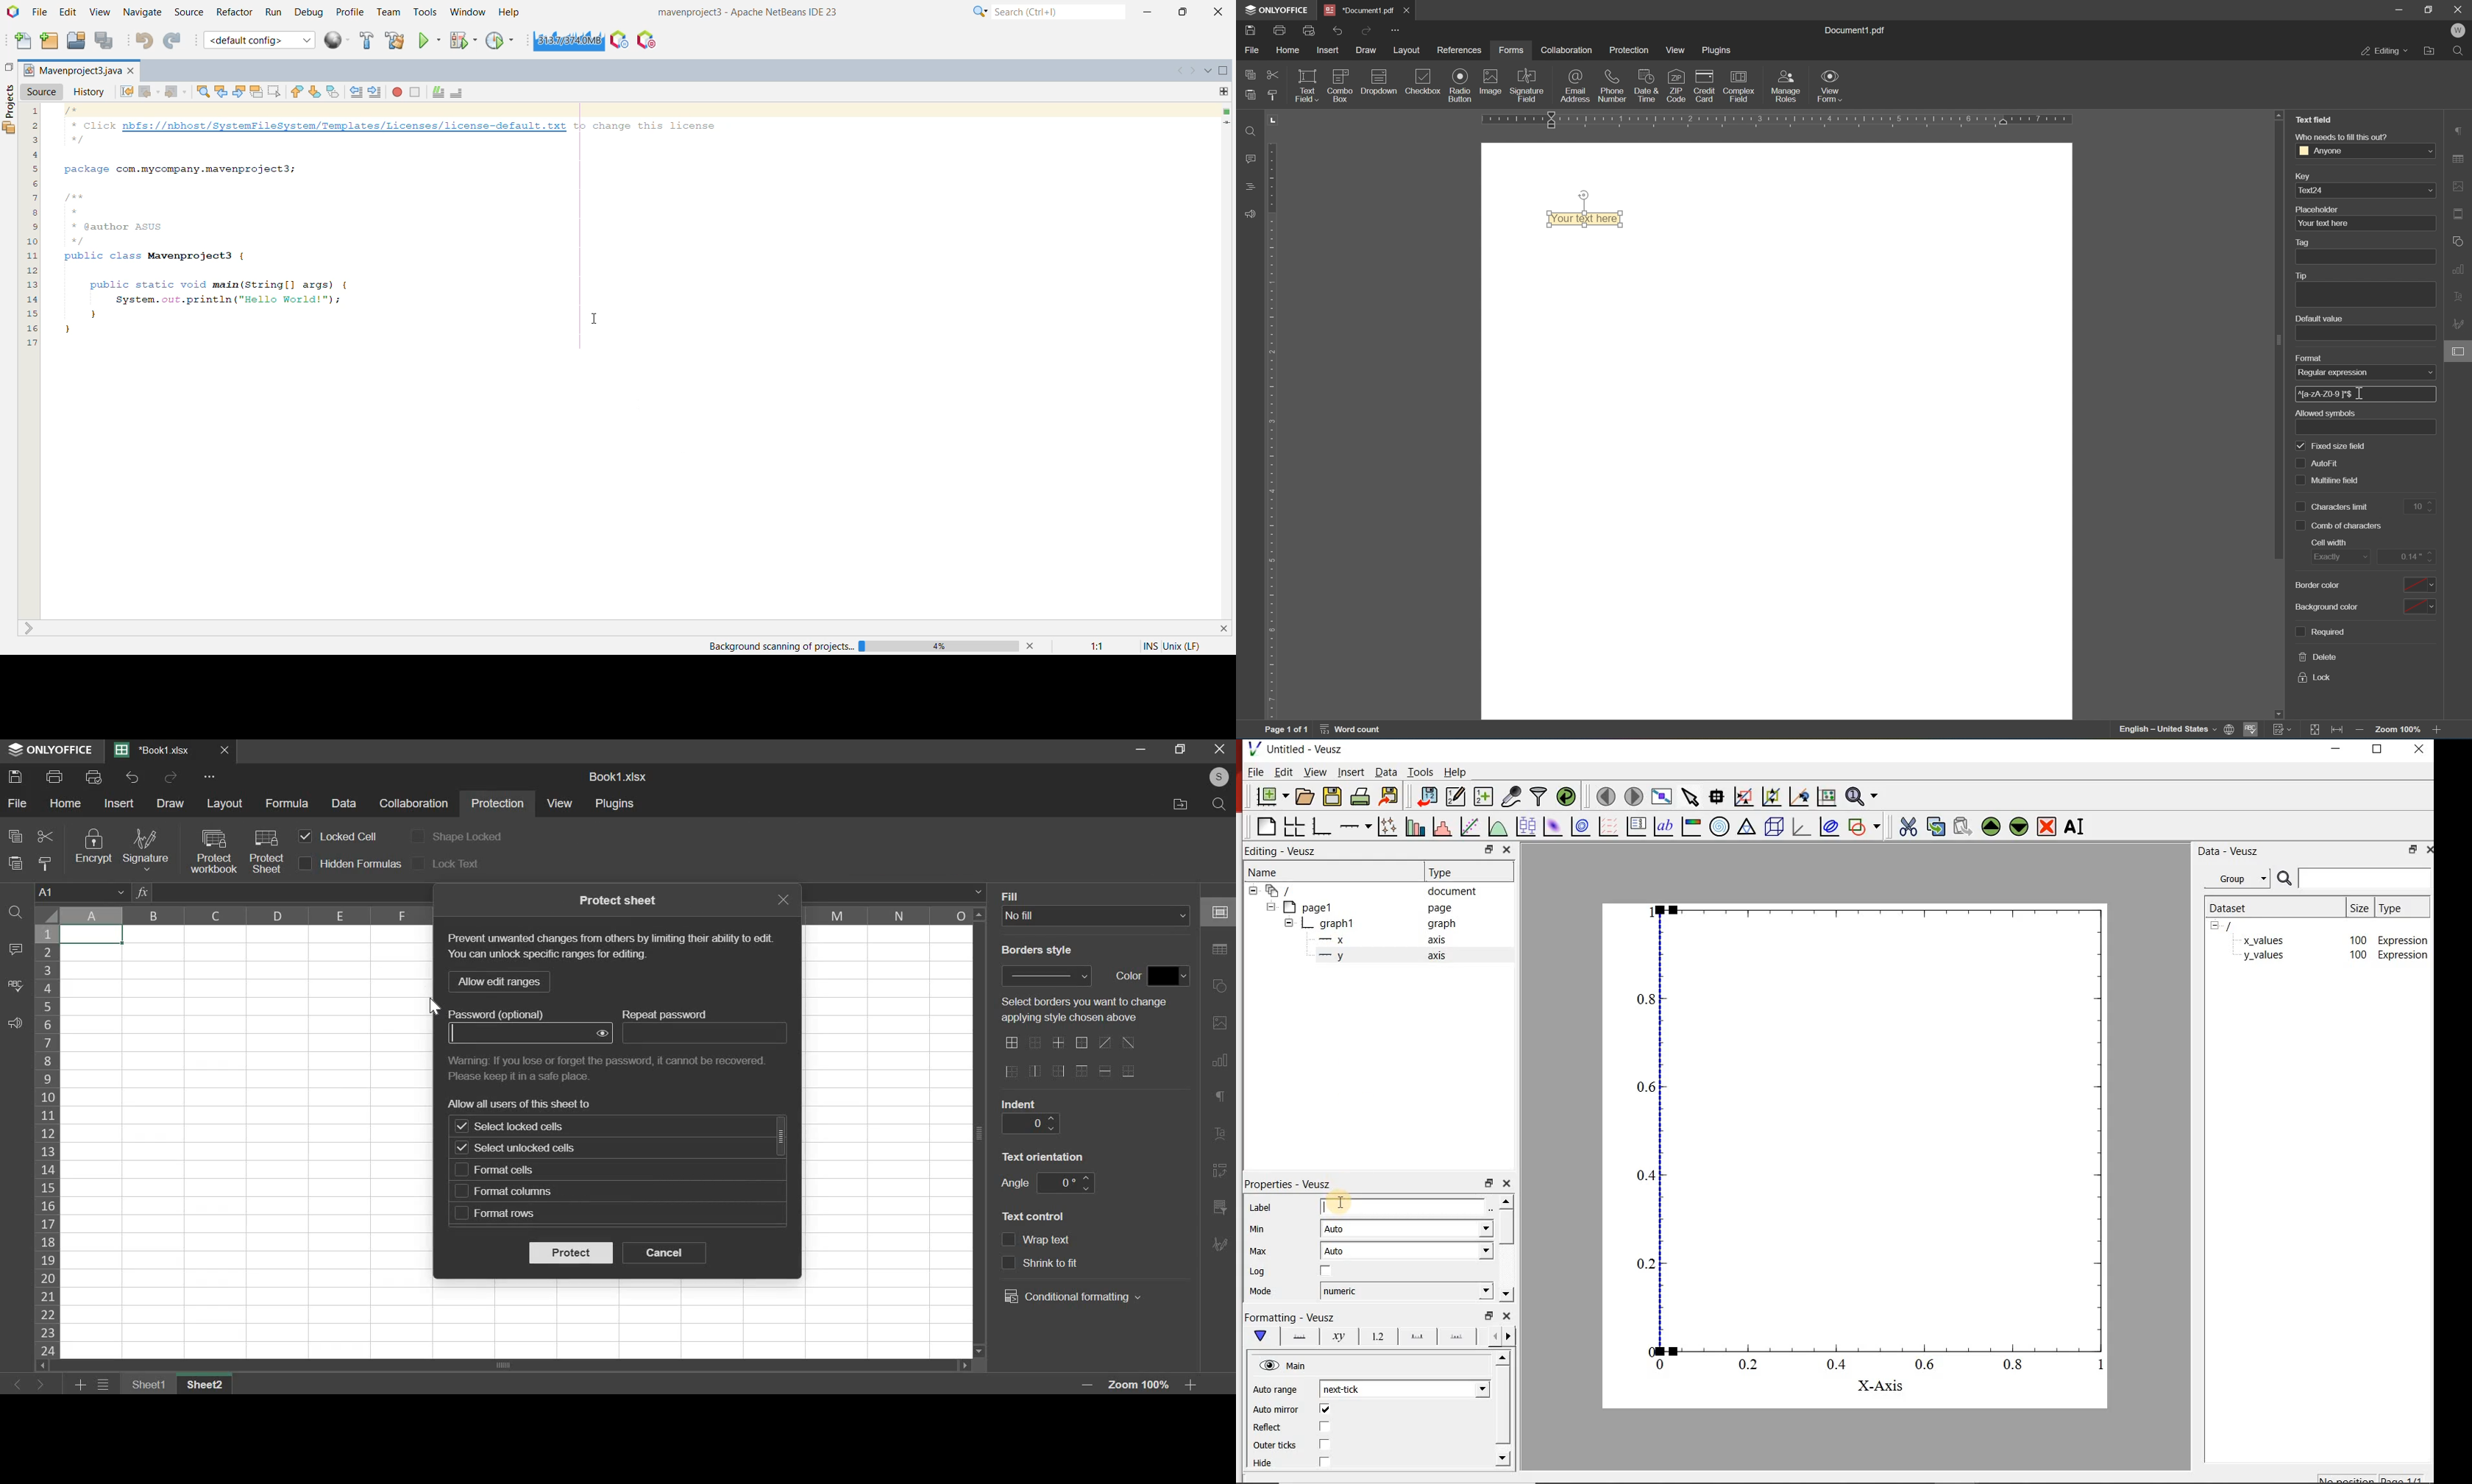  What do you see at coordinates (415, 804) in the screenshot?
I see `collaboration` at bounding box center [415, 804].